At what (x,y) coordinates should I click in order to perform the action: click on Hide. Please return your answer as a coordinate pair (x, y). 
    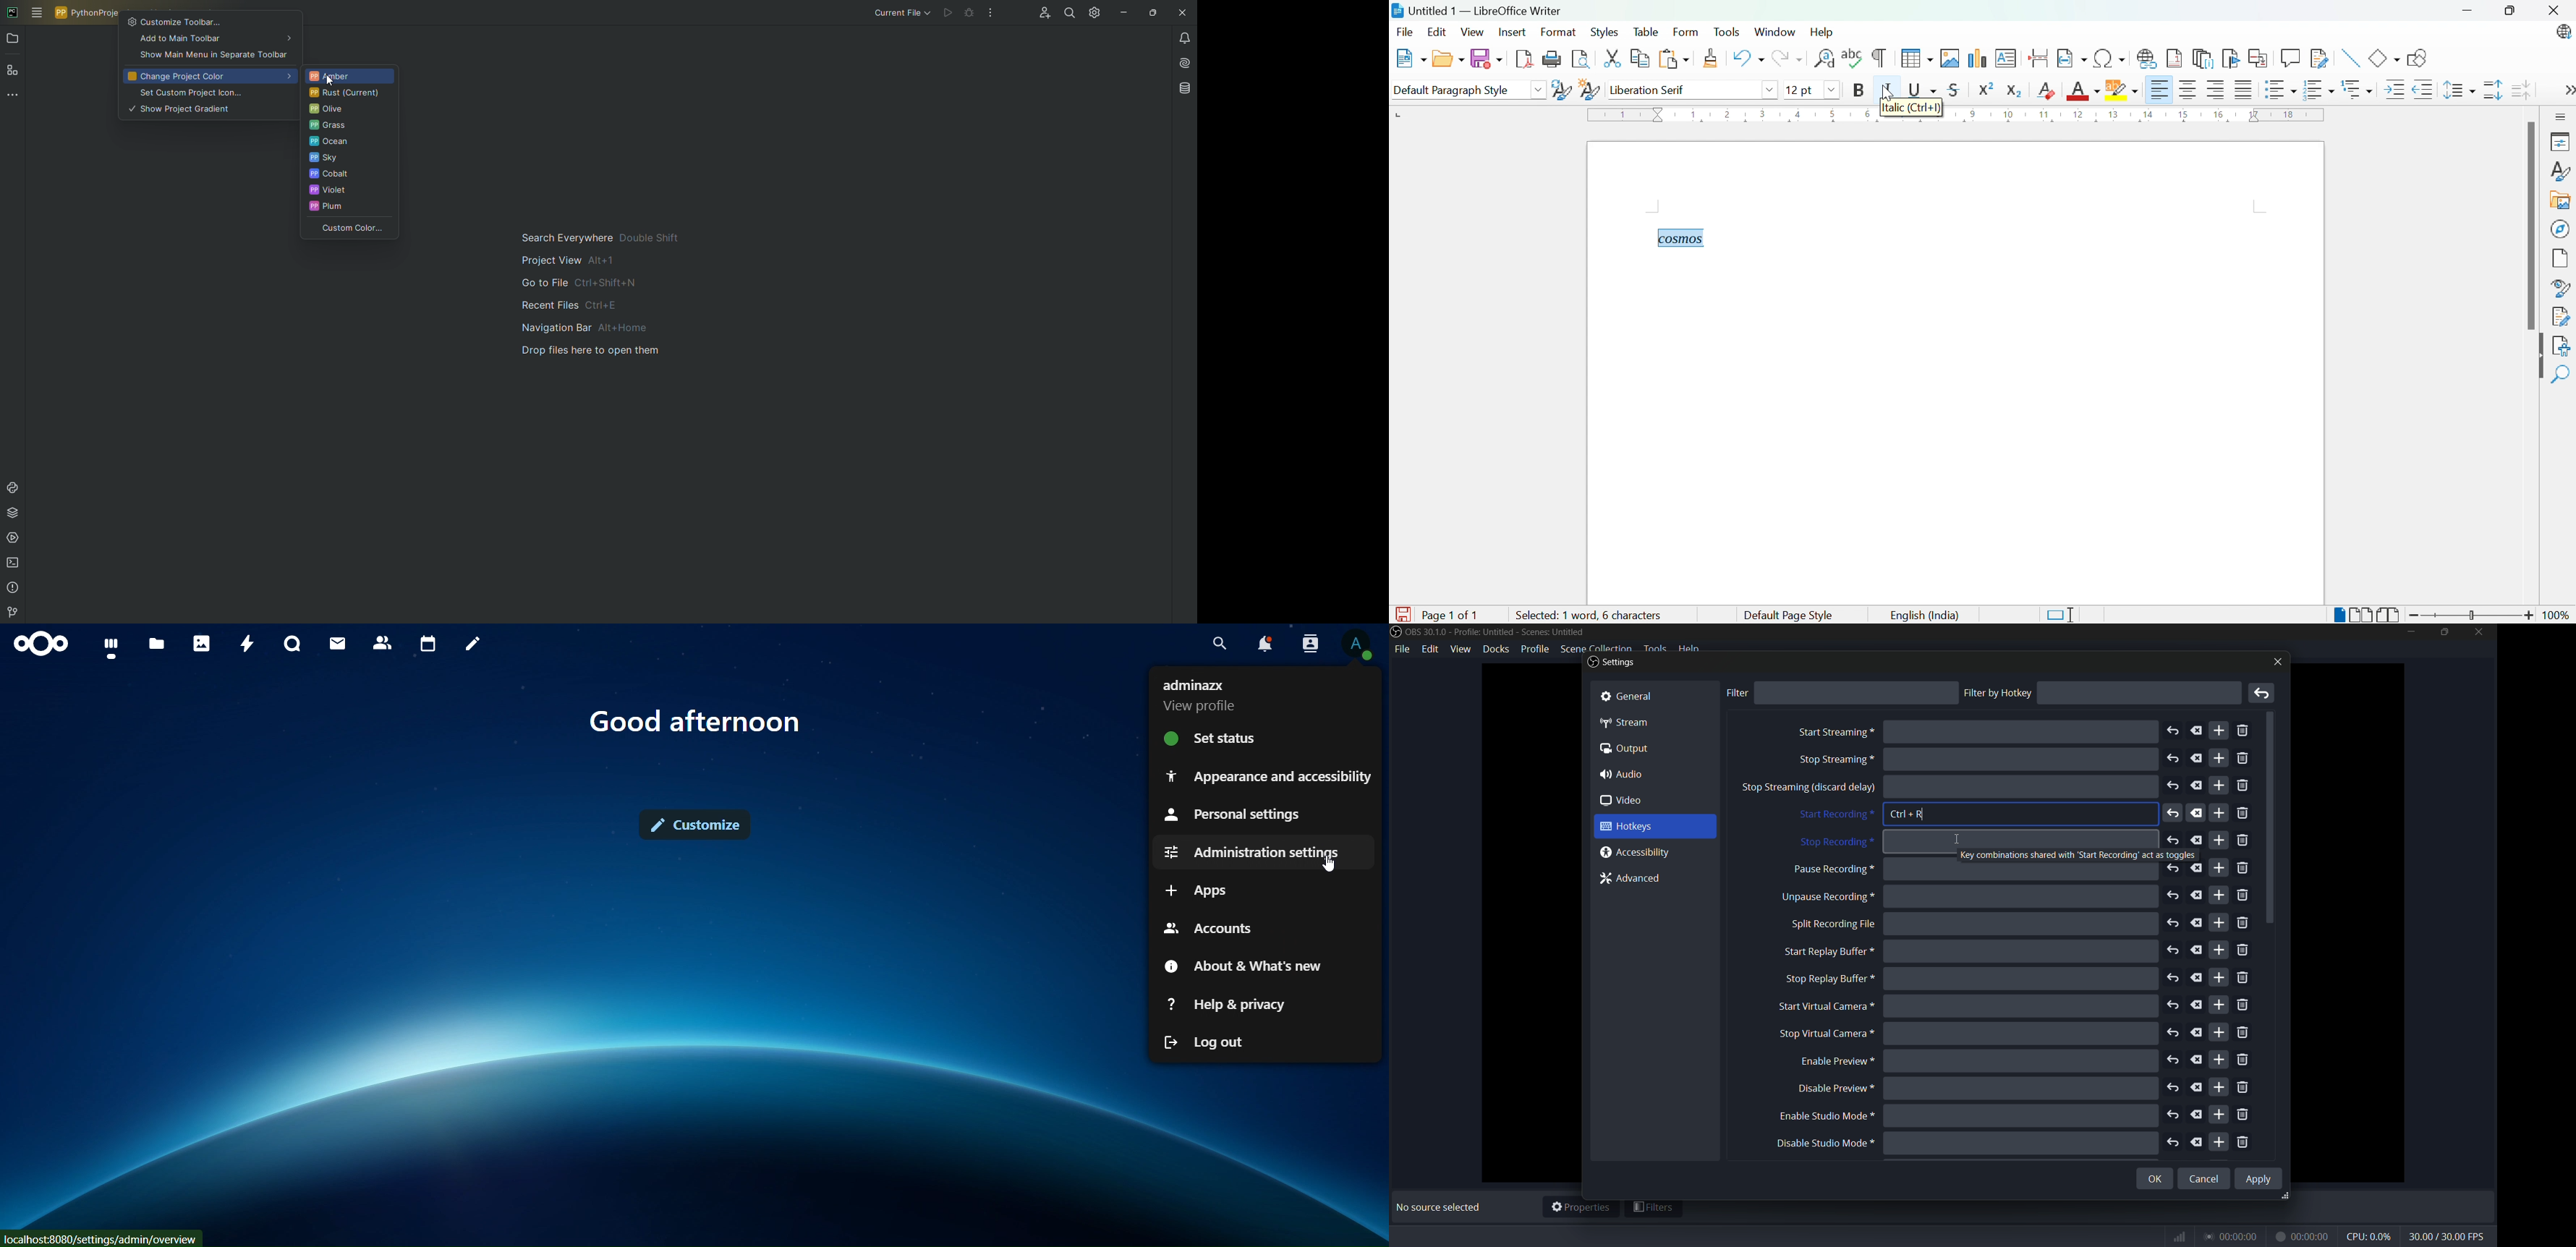
    Looking at the image, I should click on (2539, 356).